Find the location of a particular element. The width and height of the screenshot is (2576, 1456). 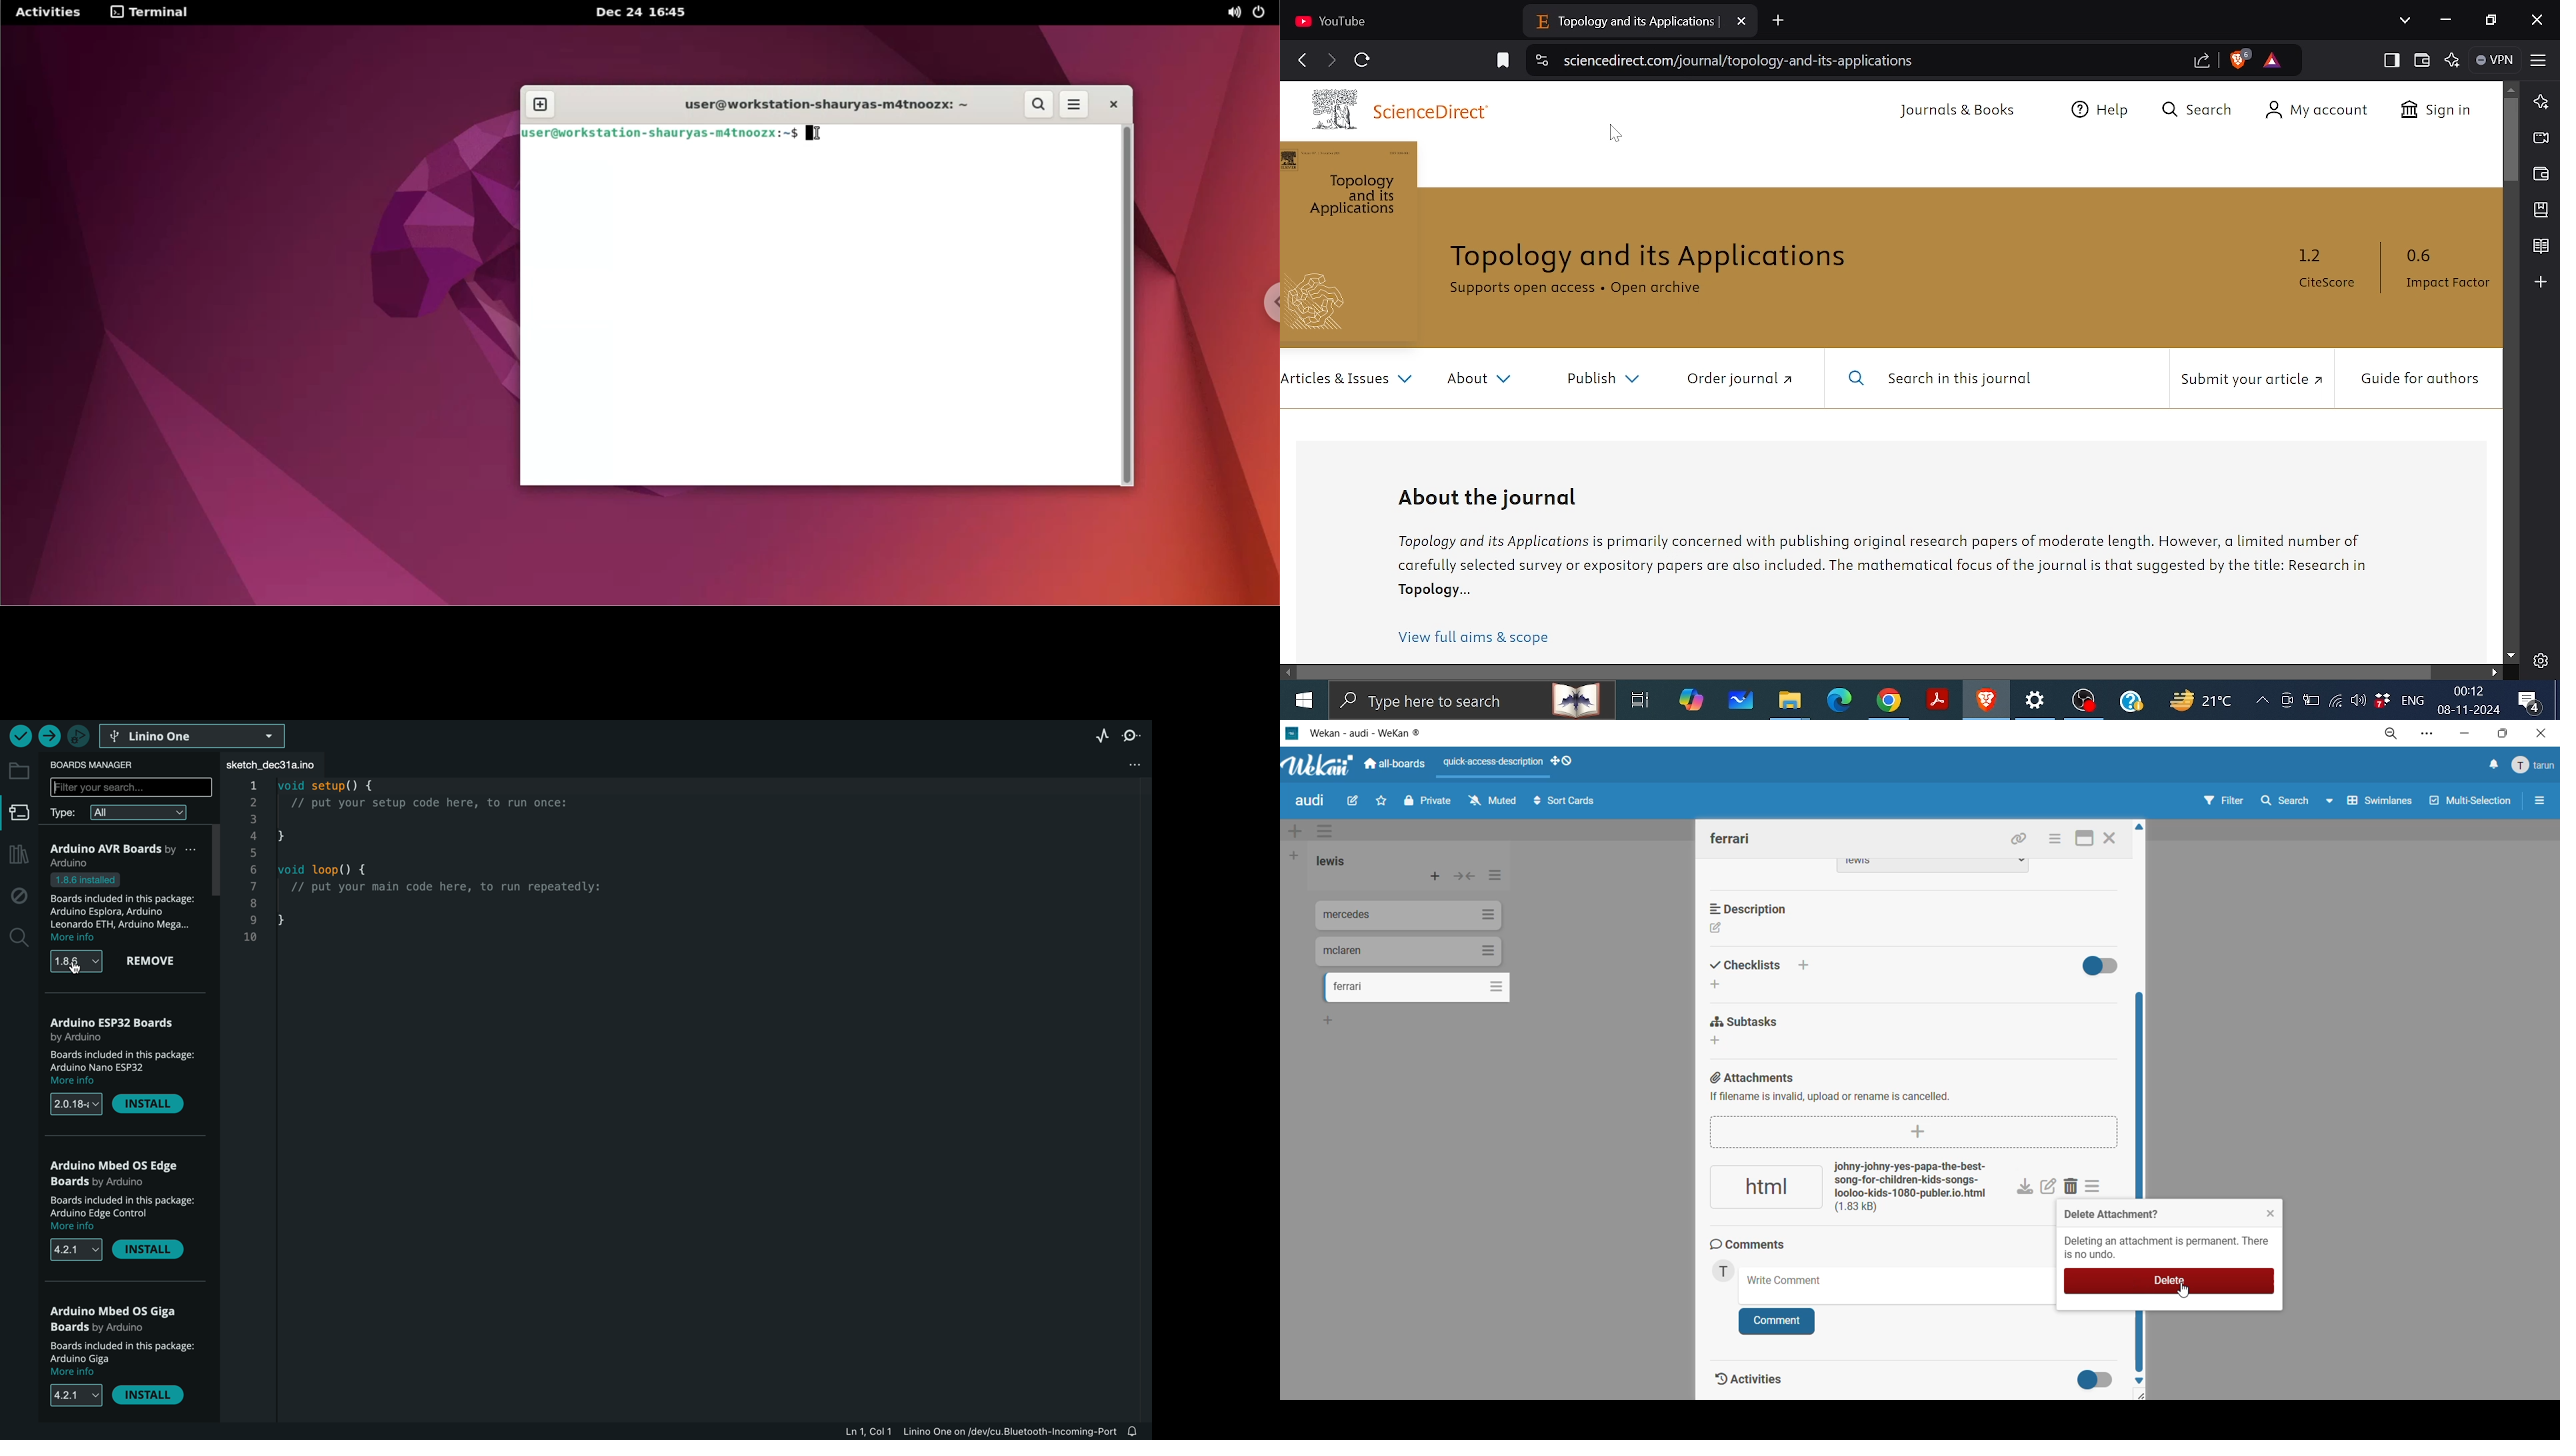

add list is located at coordinates (1298, 855).